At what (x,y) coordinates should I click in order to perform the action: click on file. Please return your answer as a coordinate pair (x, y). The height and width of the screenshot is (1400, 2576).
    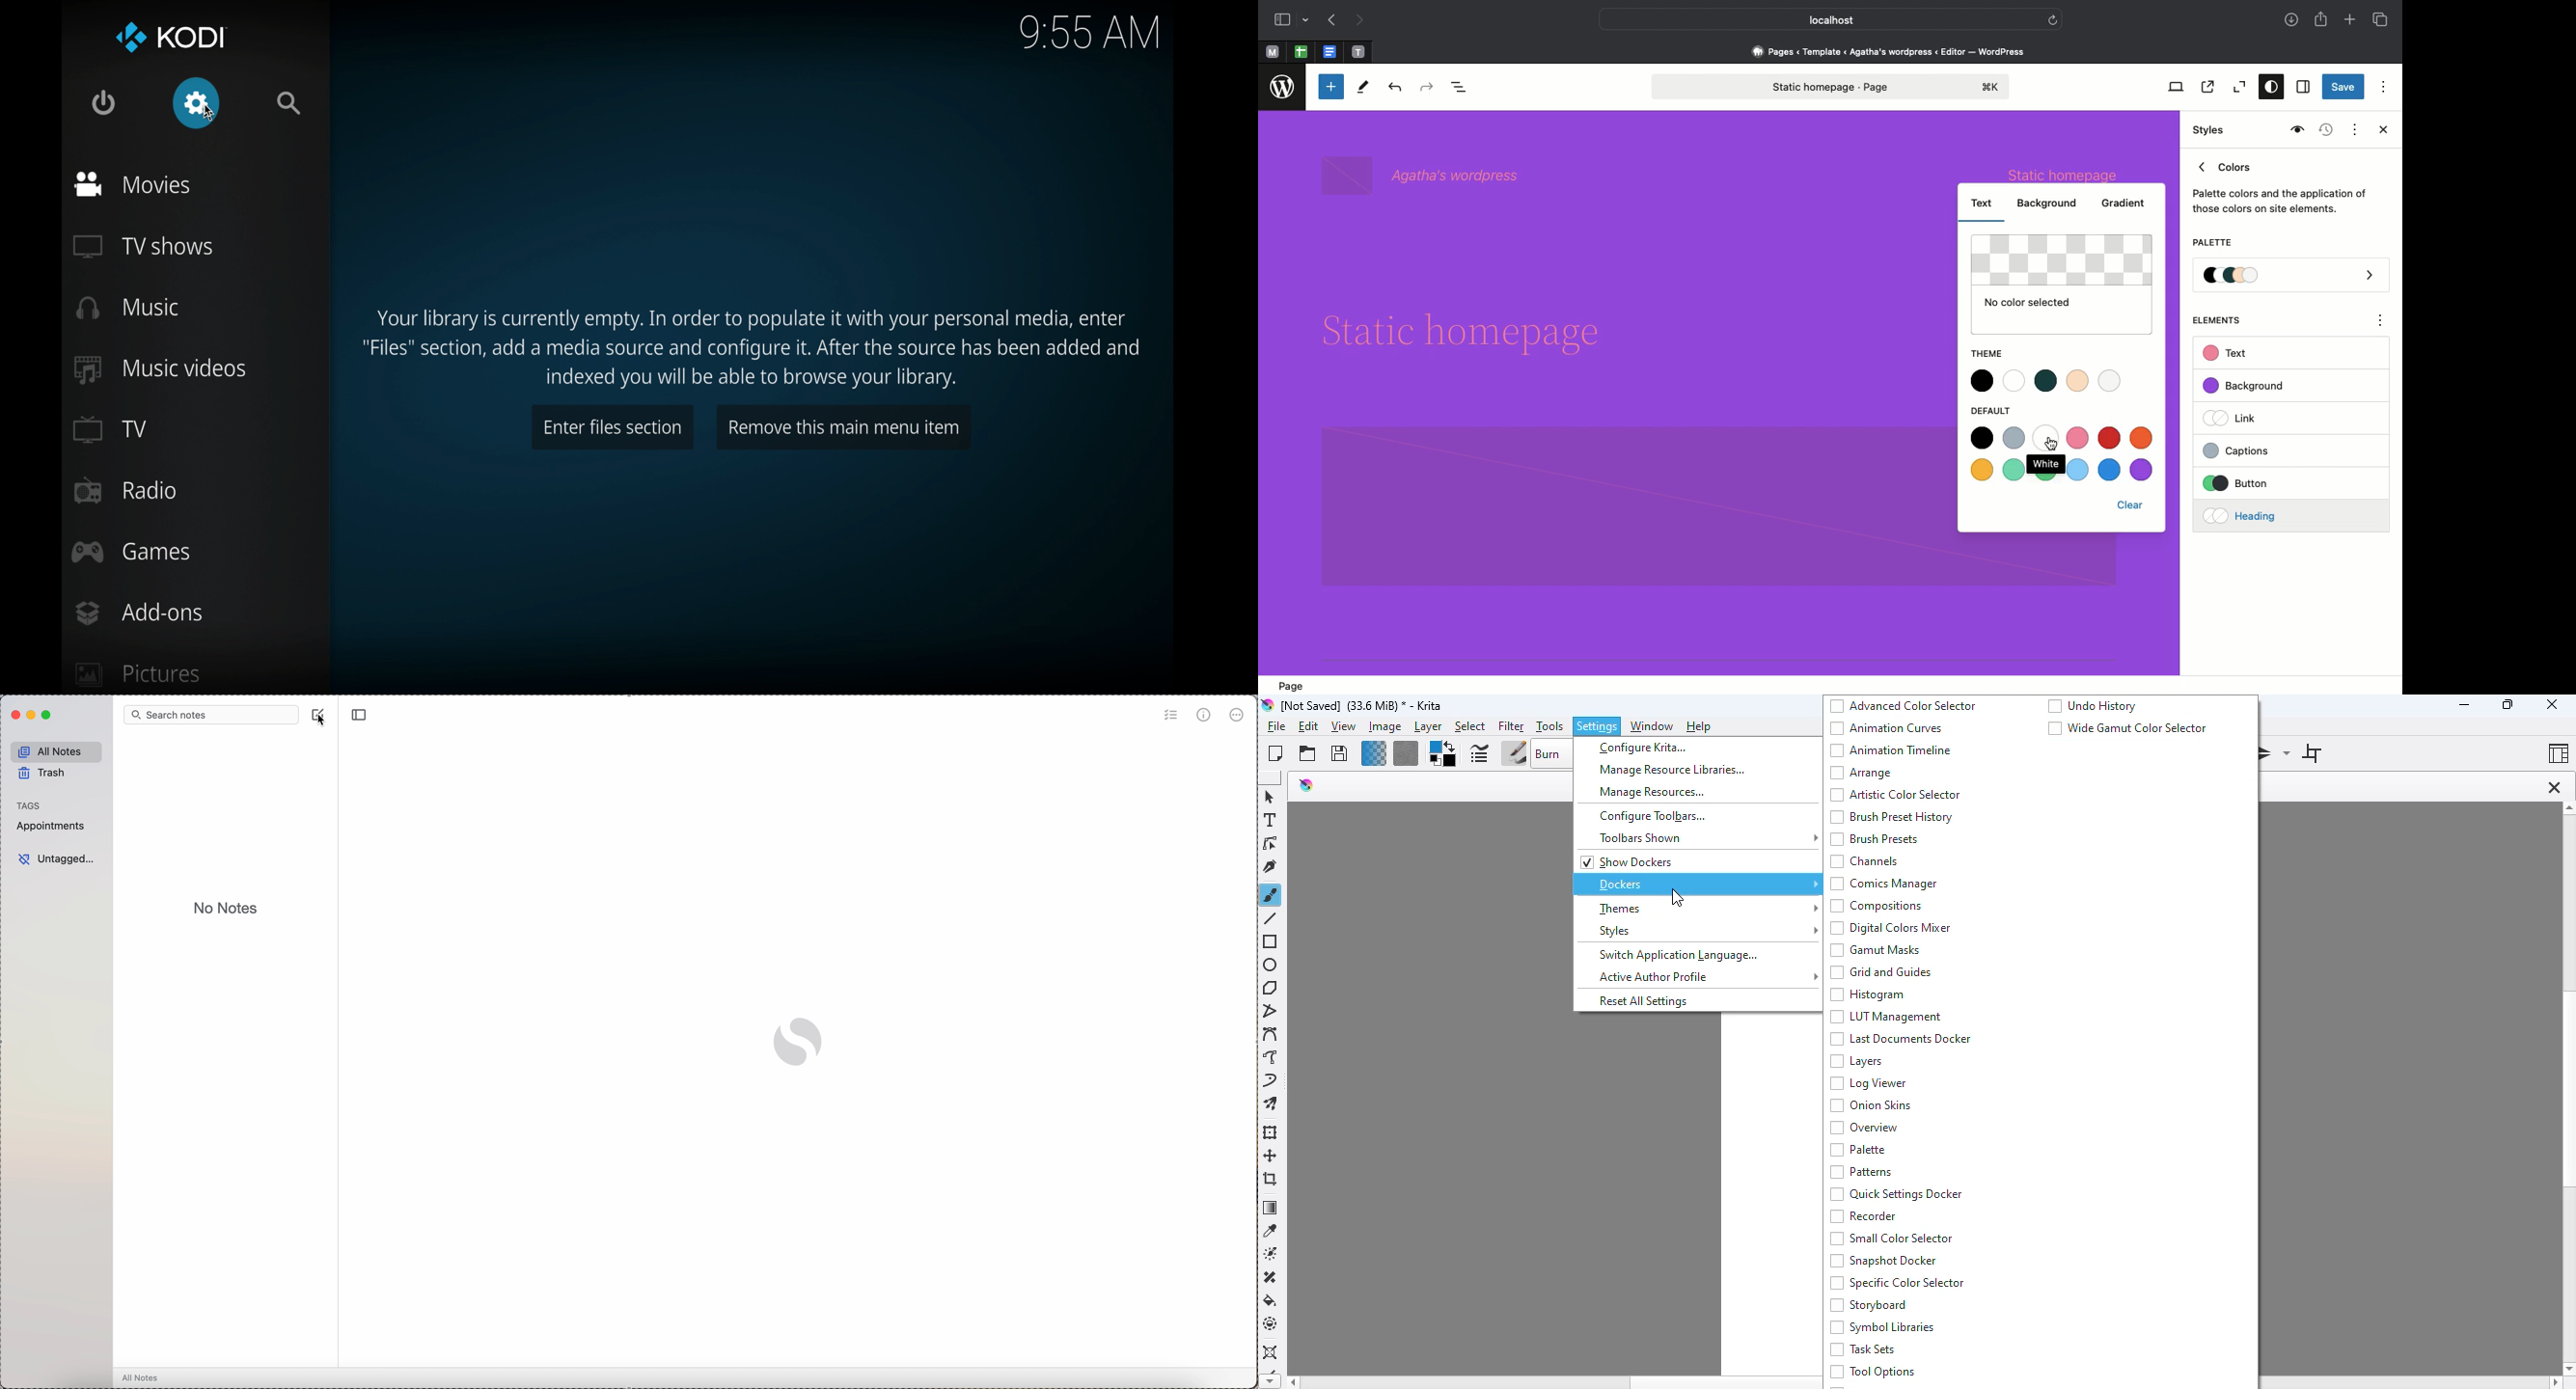
    Looking at the image, I should click on (1276, 726).